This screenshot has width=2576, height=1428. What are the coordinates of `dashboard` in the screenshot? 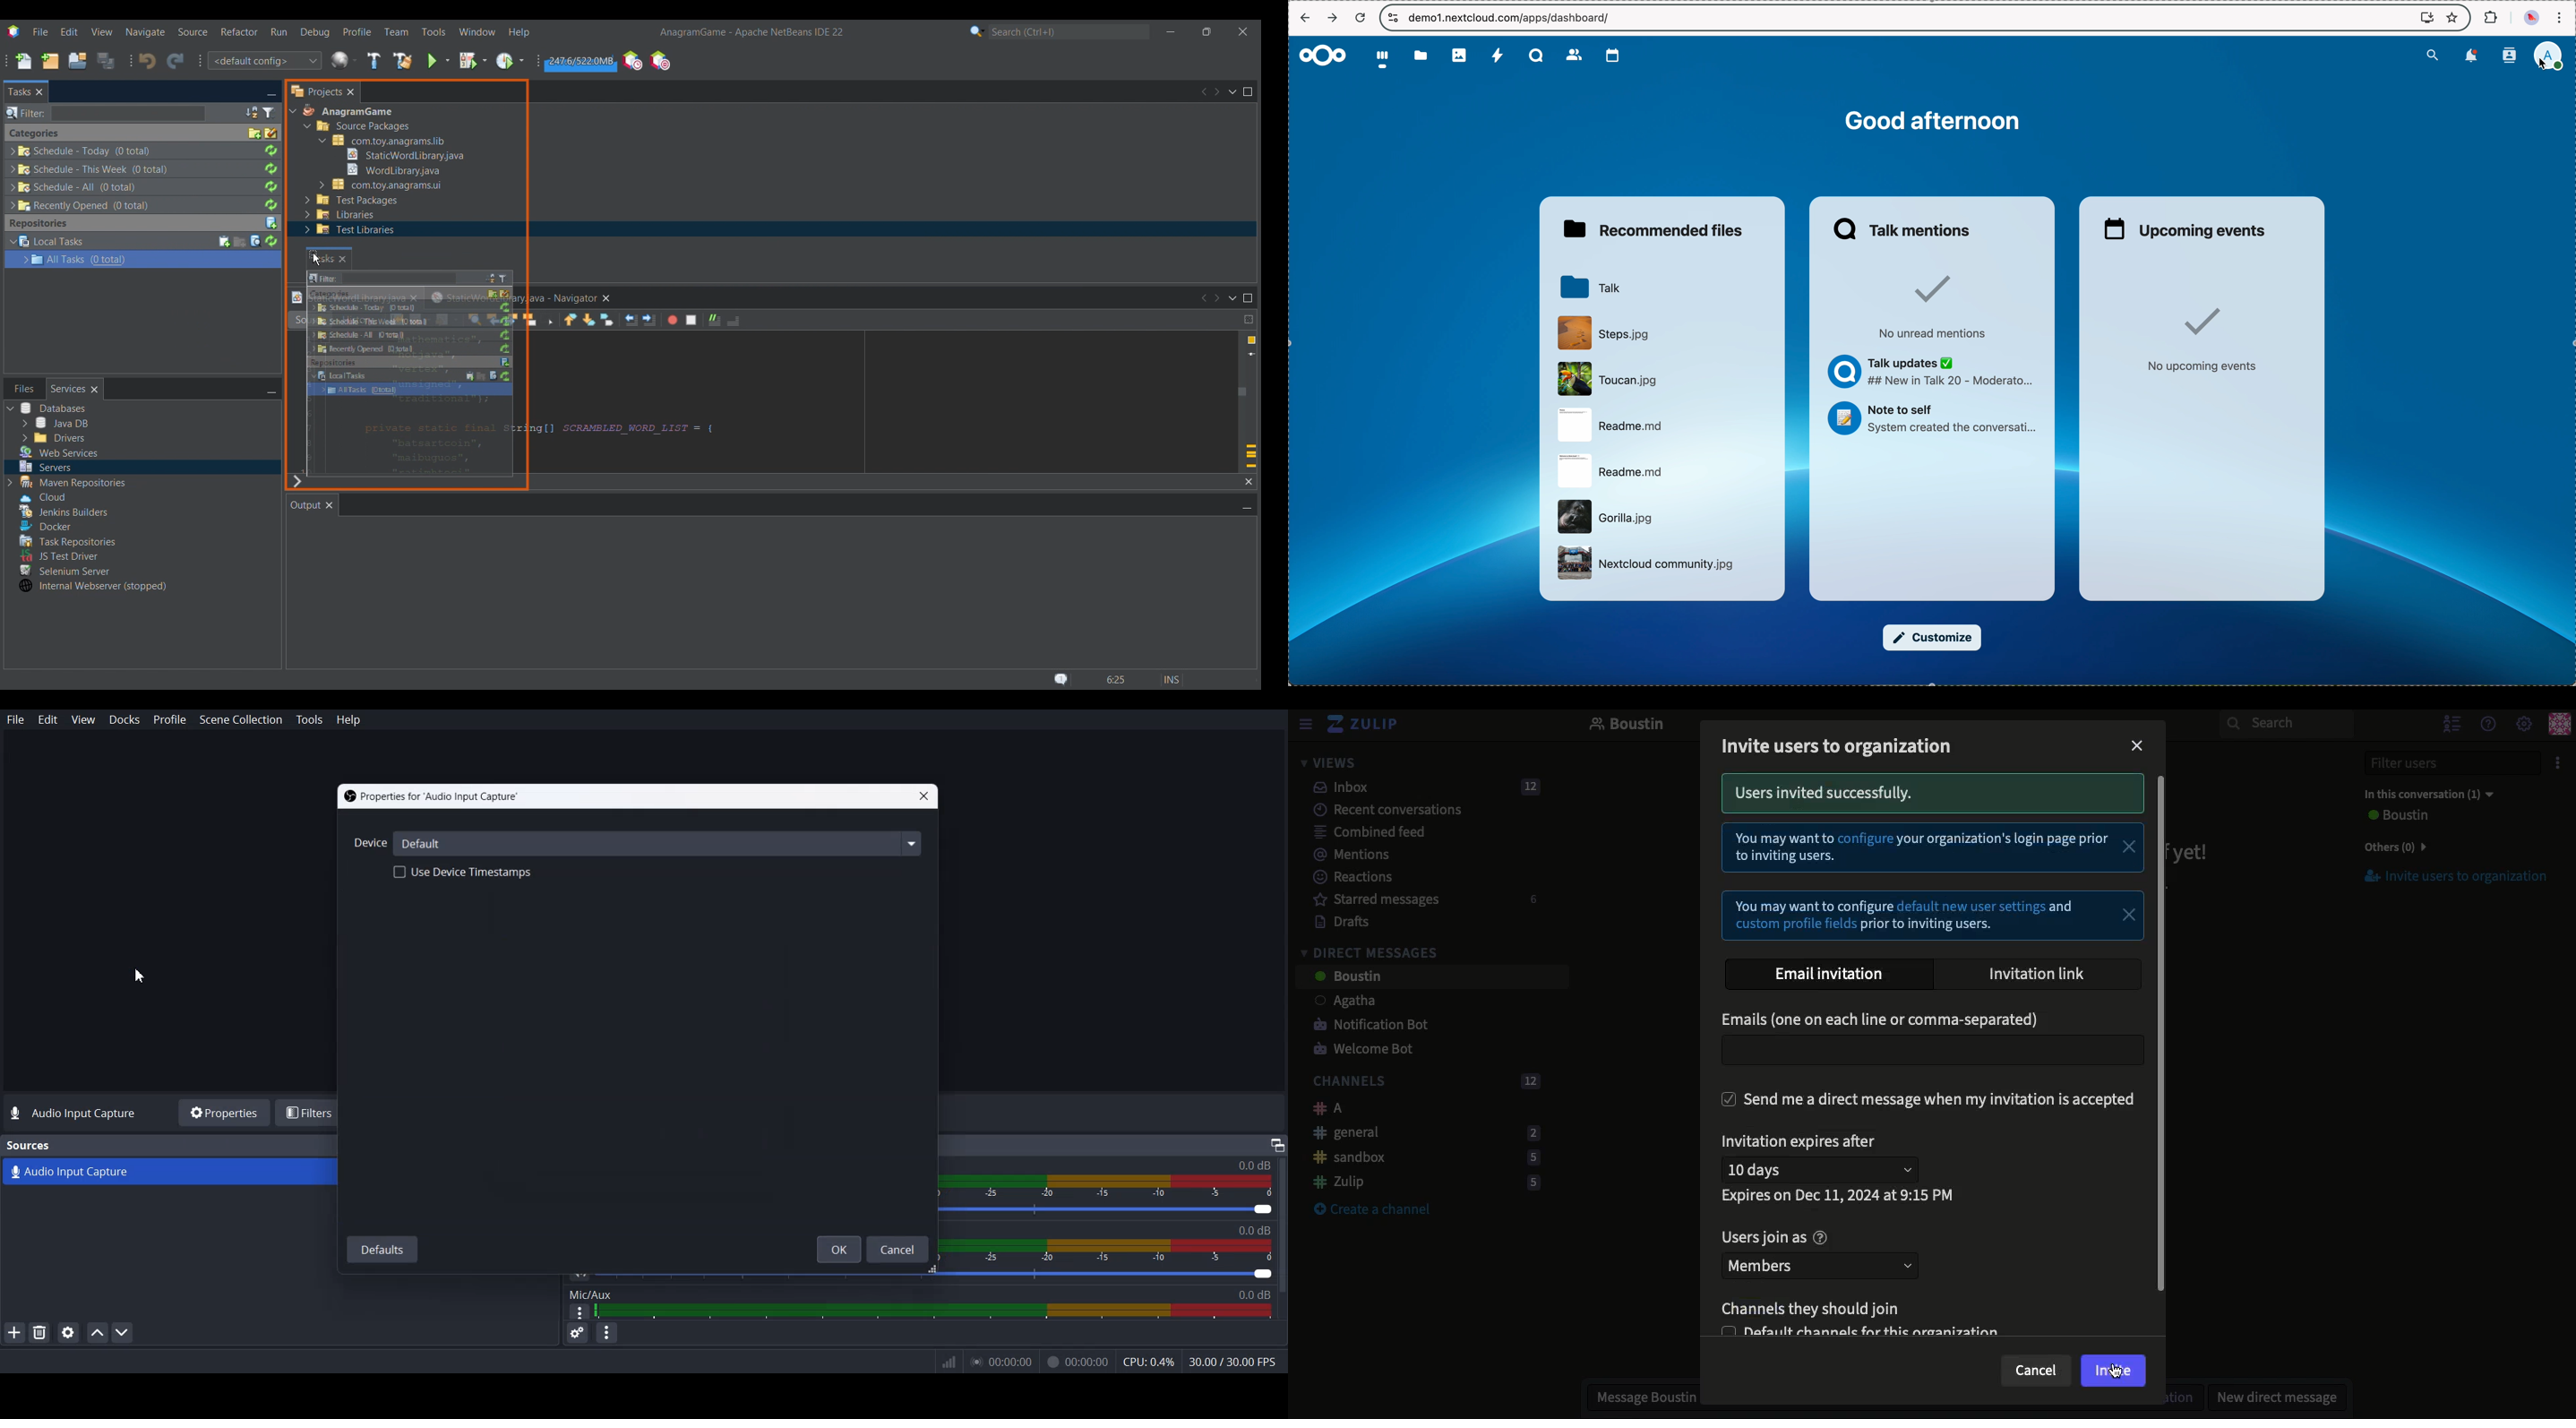 It's located at (1384, 61).